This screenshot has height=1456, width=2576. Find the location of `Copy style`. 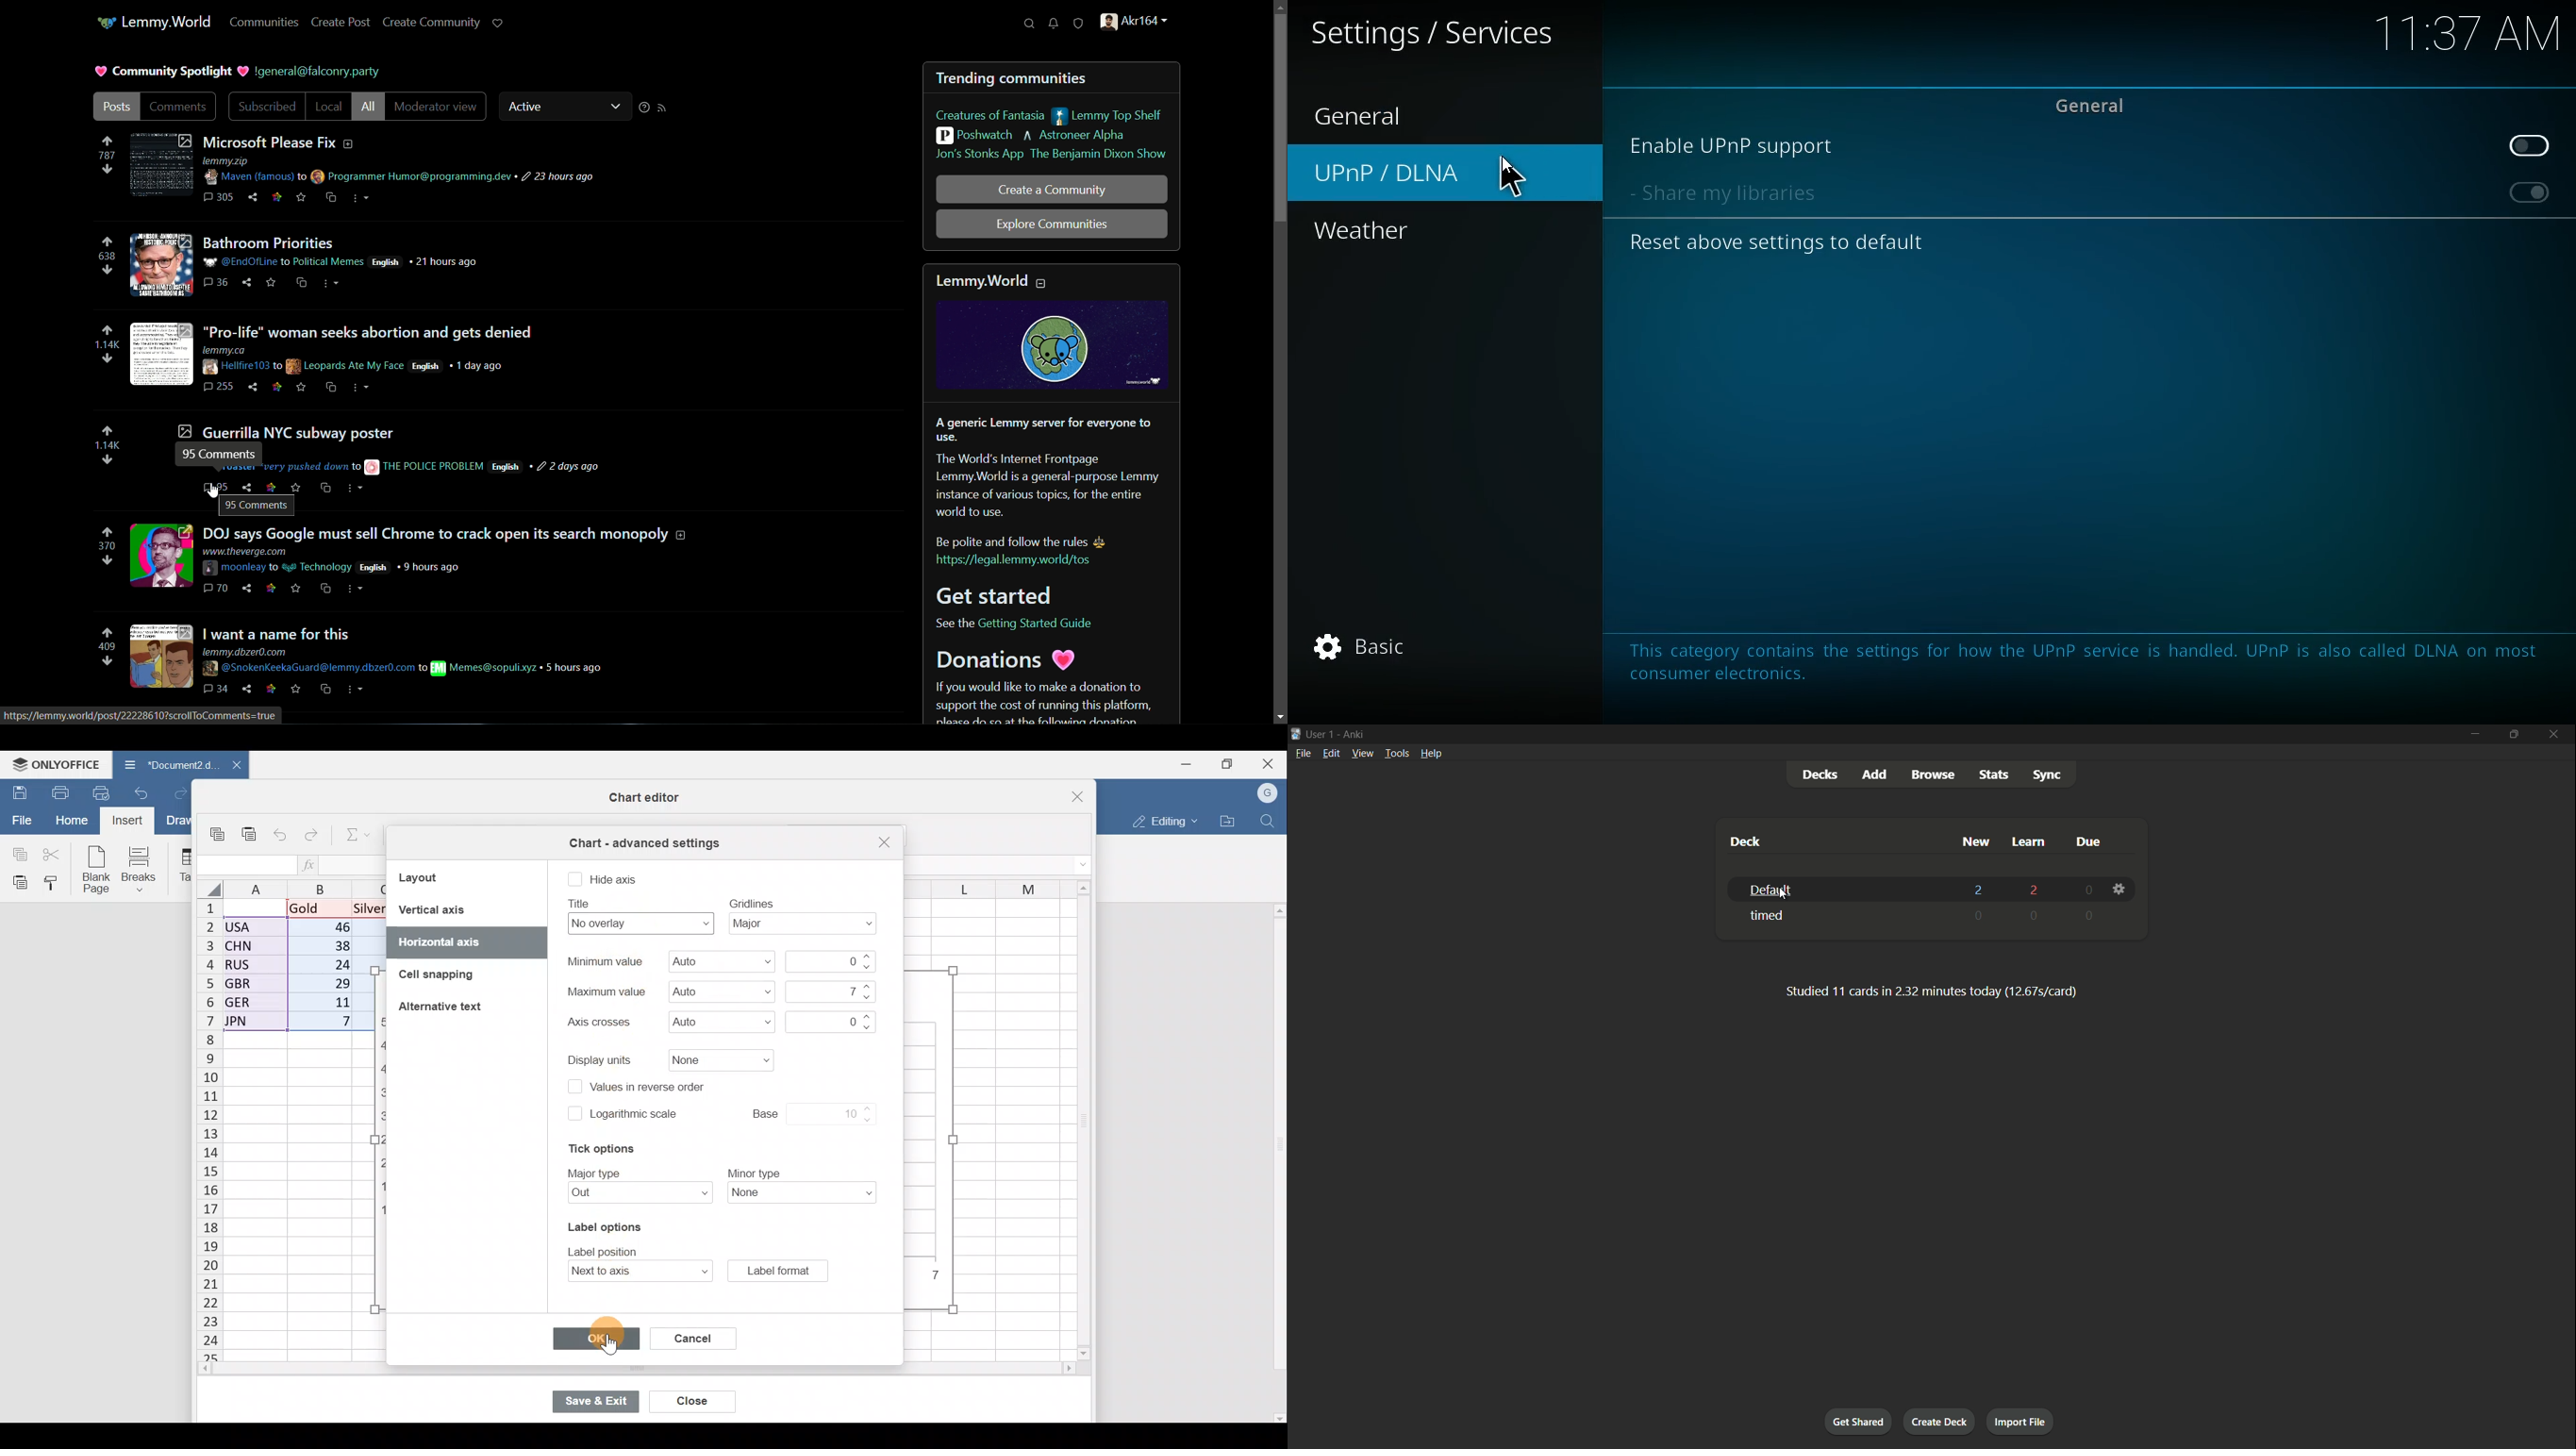

Copy style is located at coordinates (55, 884).